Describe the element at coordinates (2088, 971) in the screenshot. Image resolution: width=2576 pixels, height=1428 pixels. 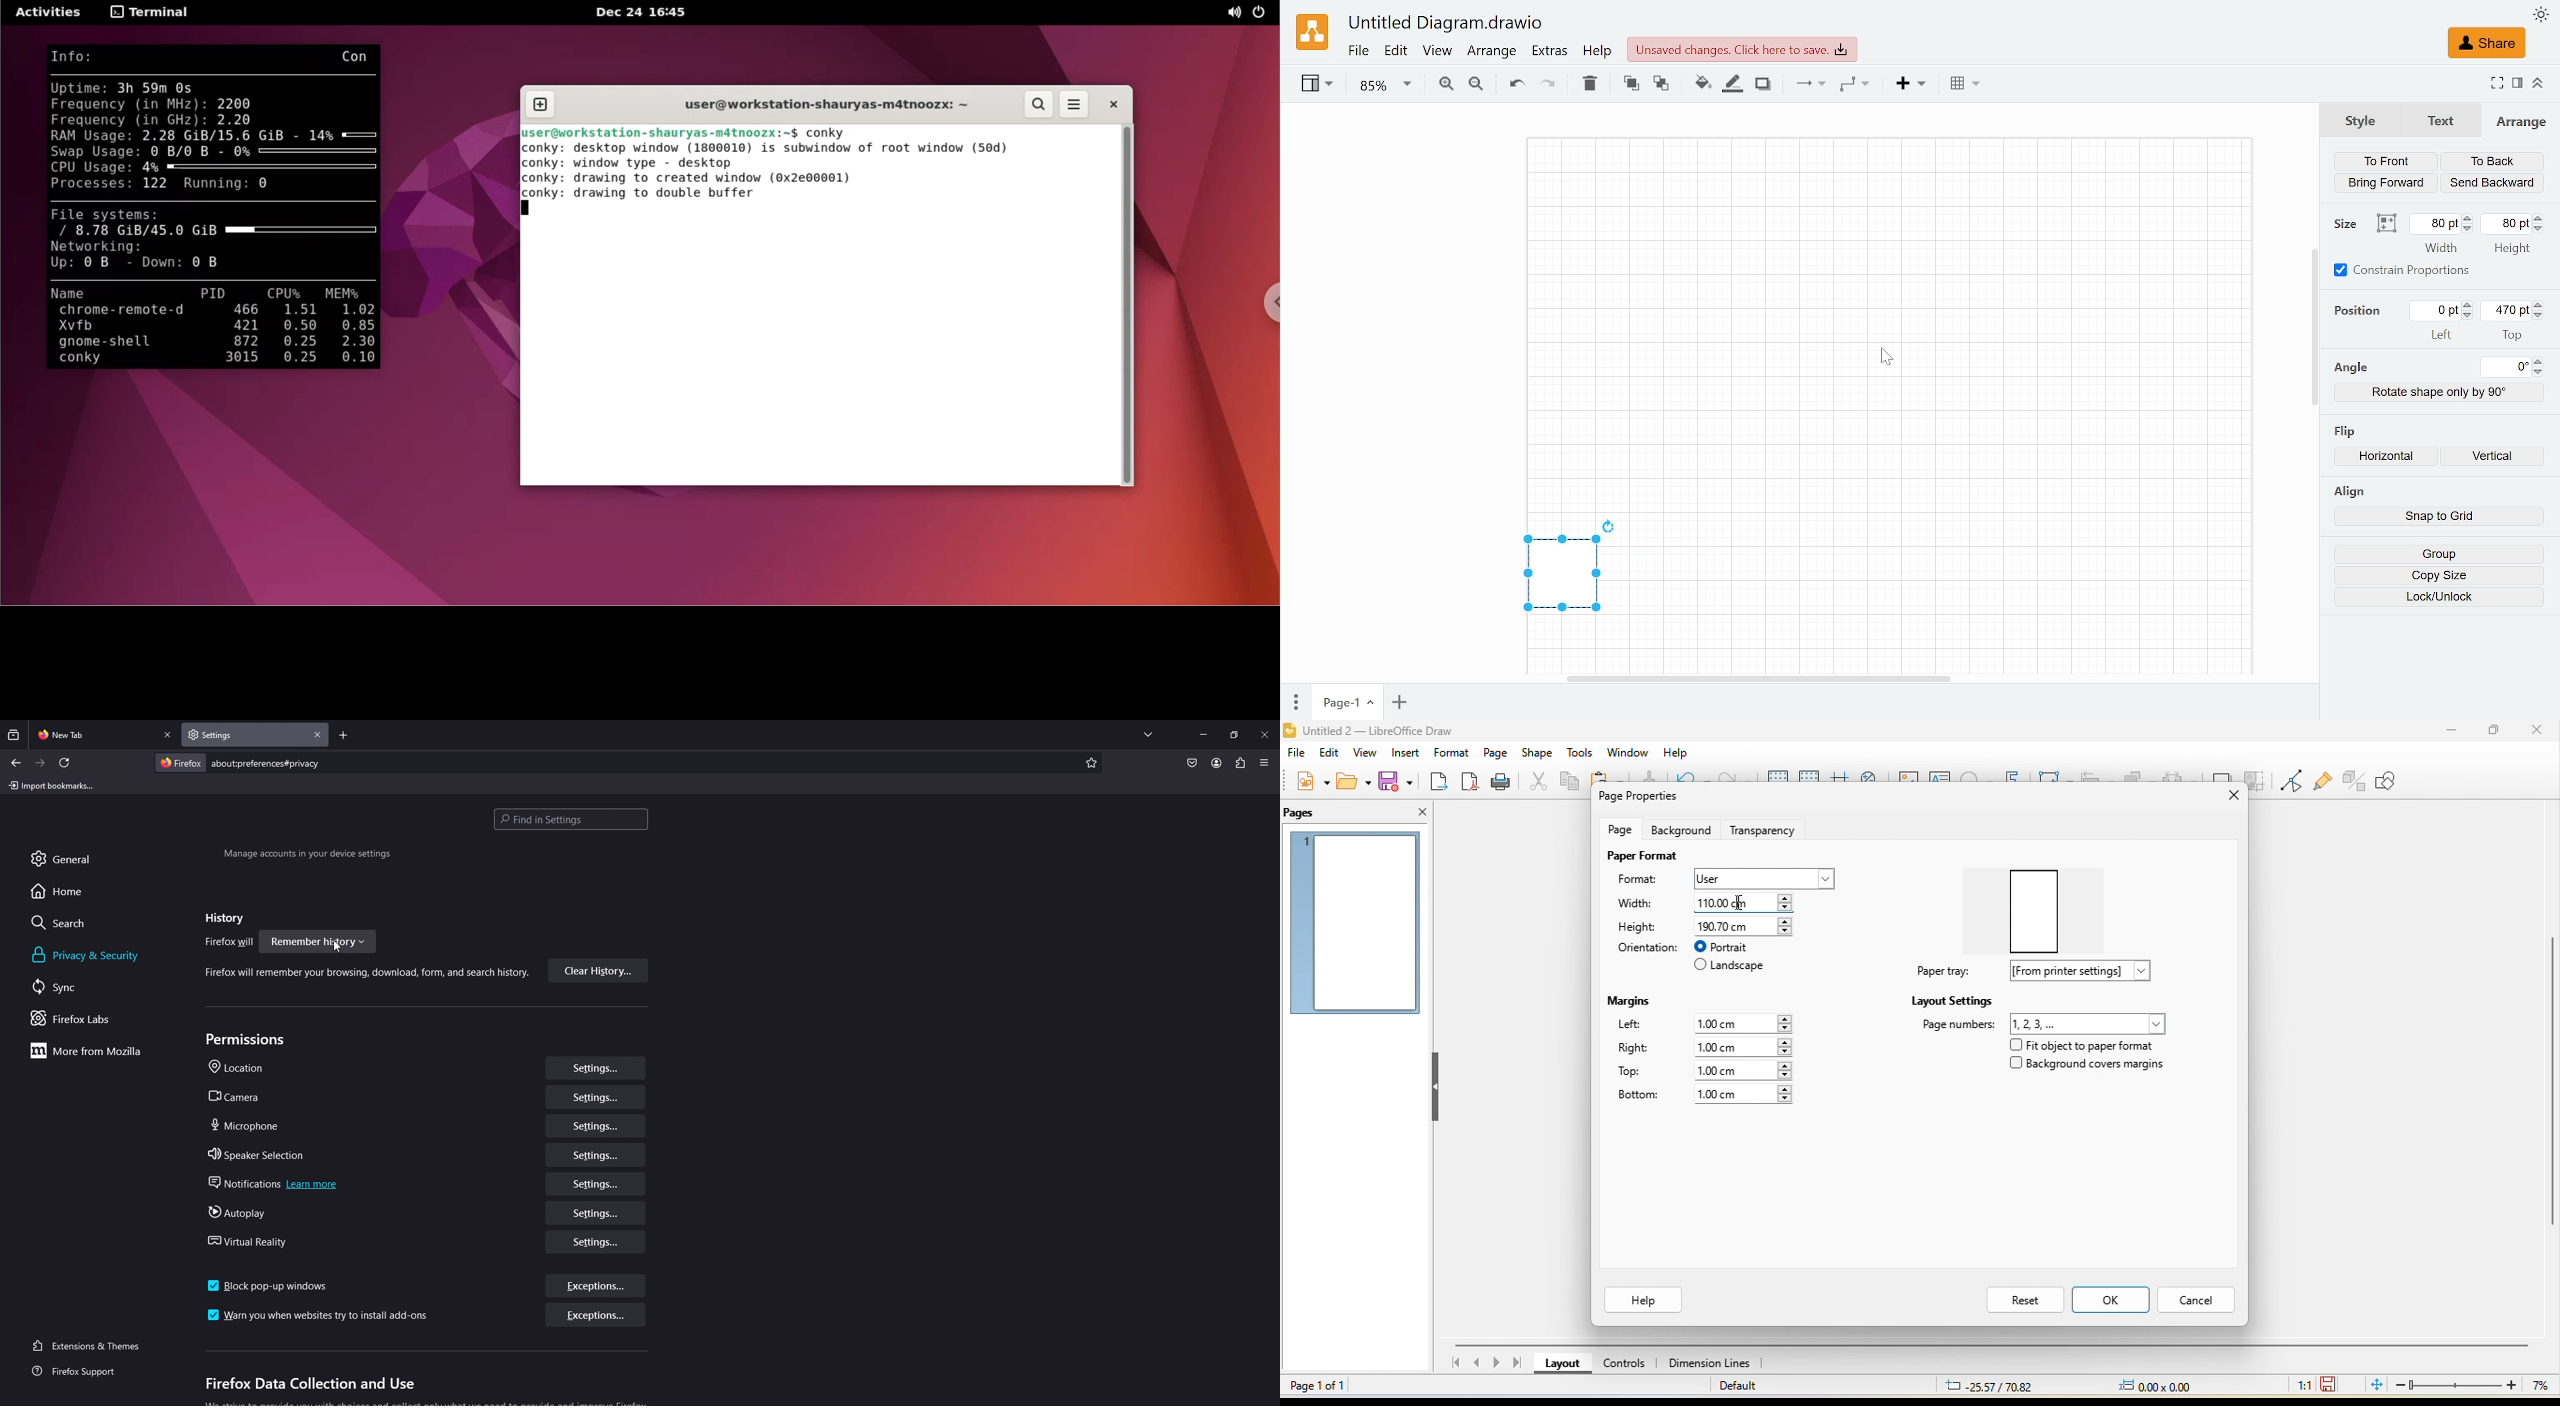
I see `from printer settings` at that location.